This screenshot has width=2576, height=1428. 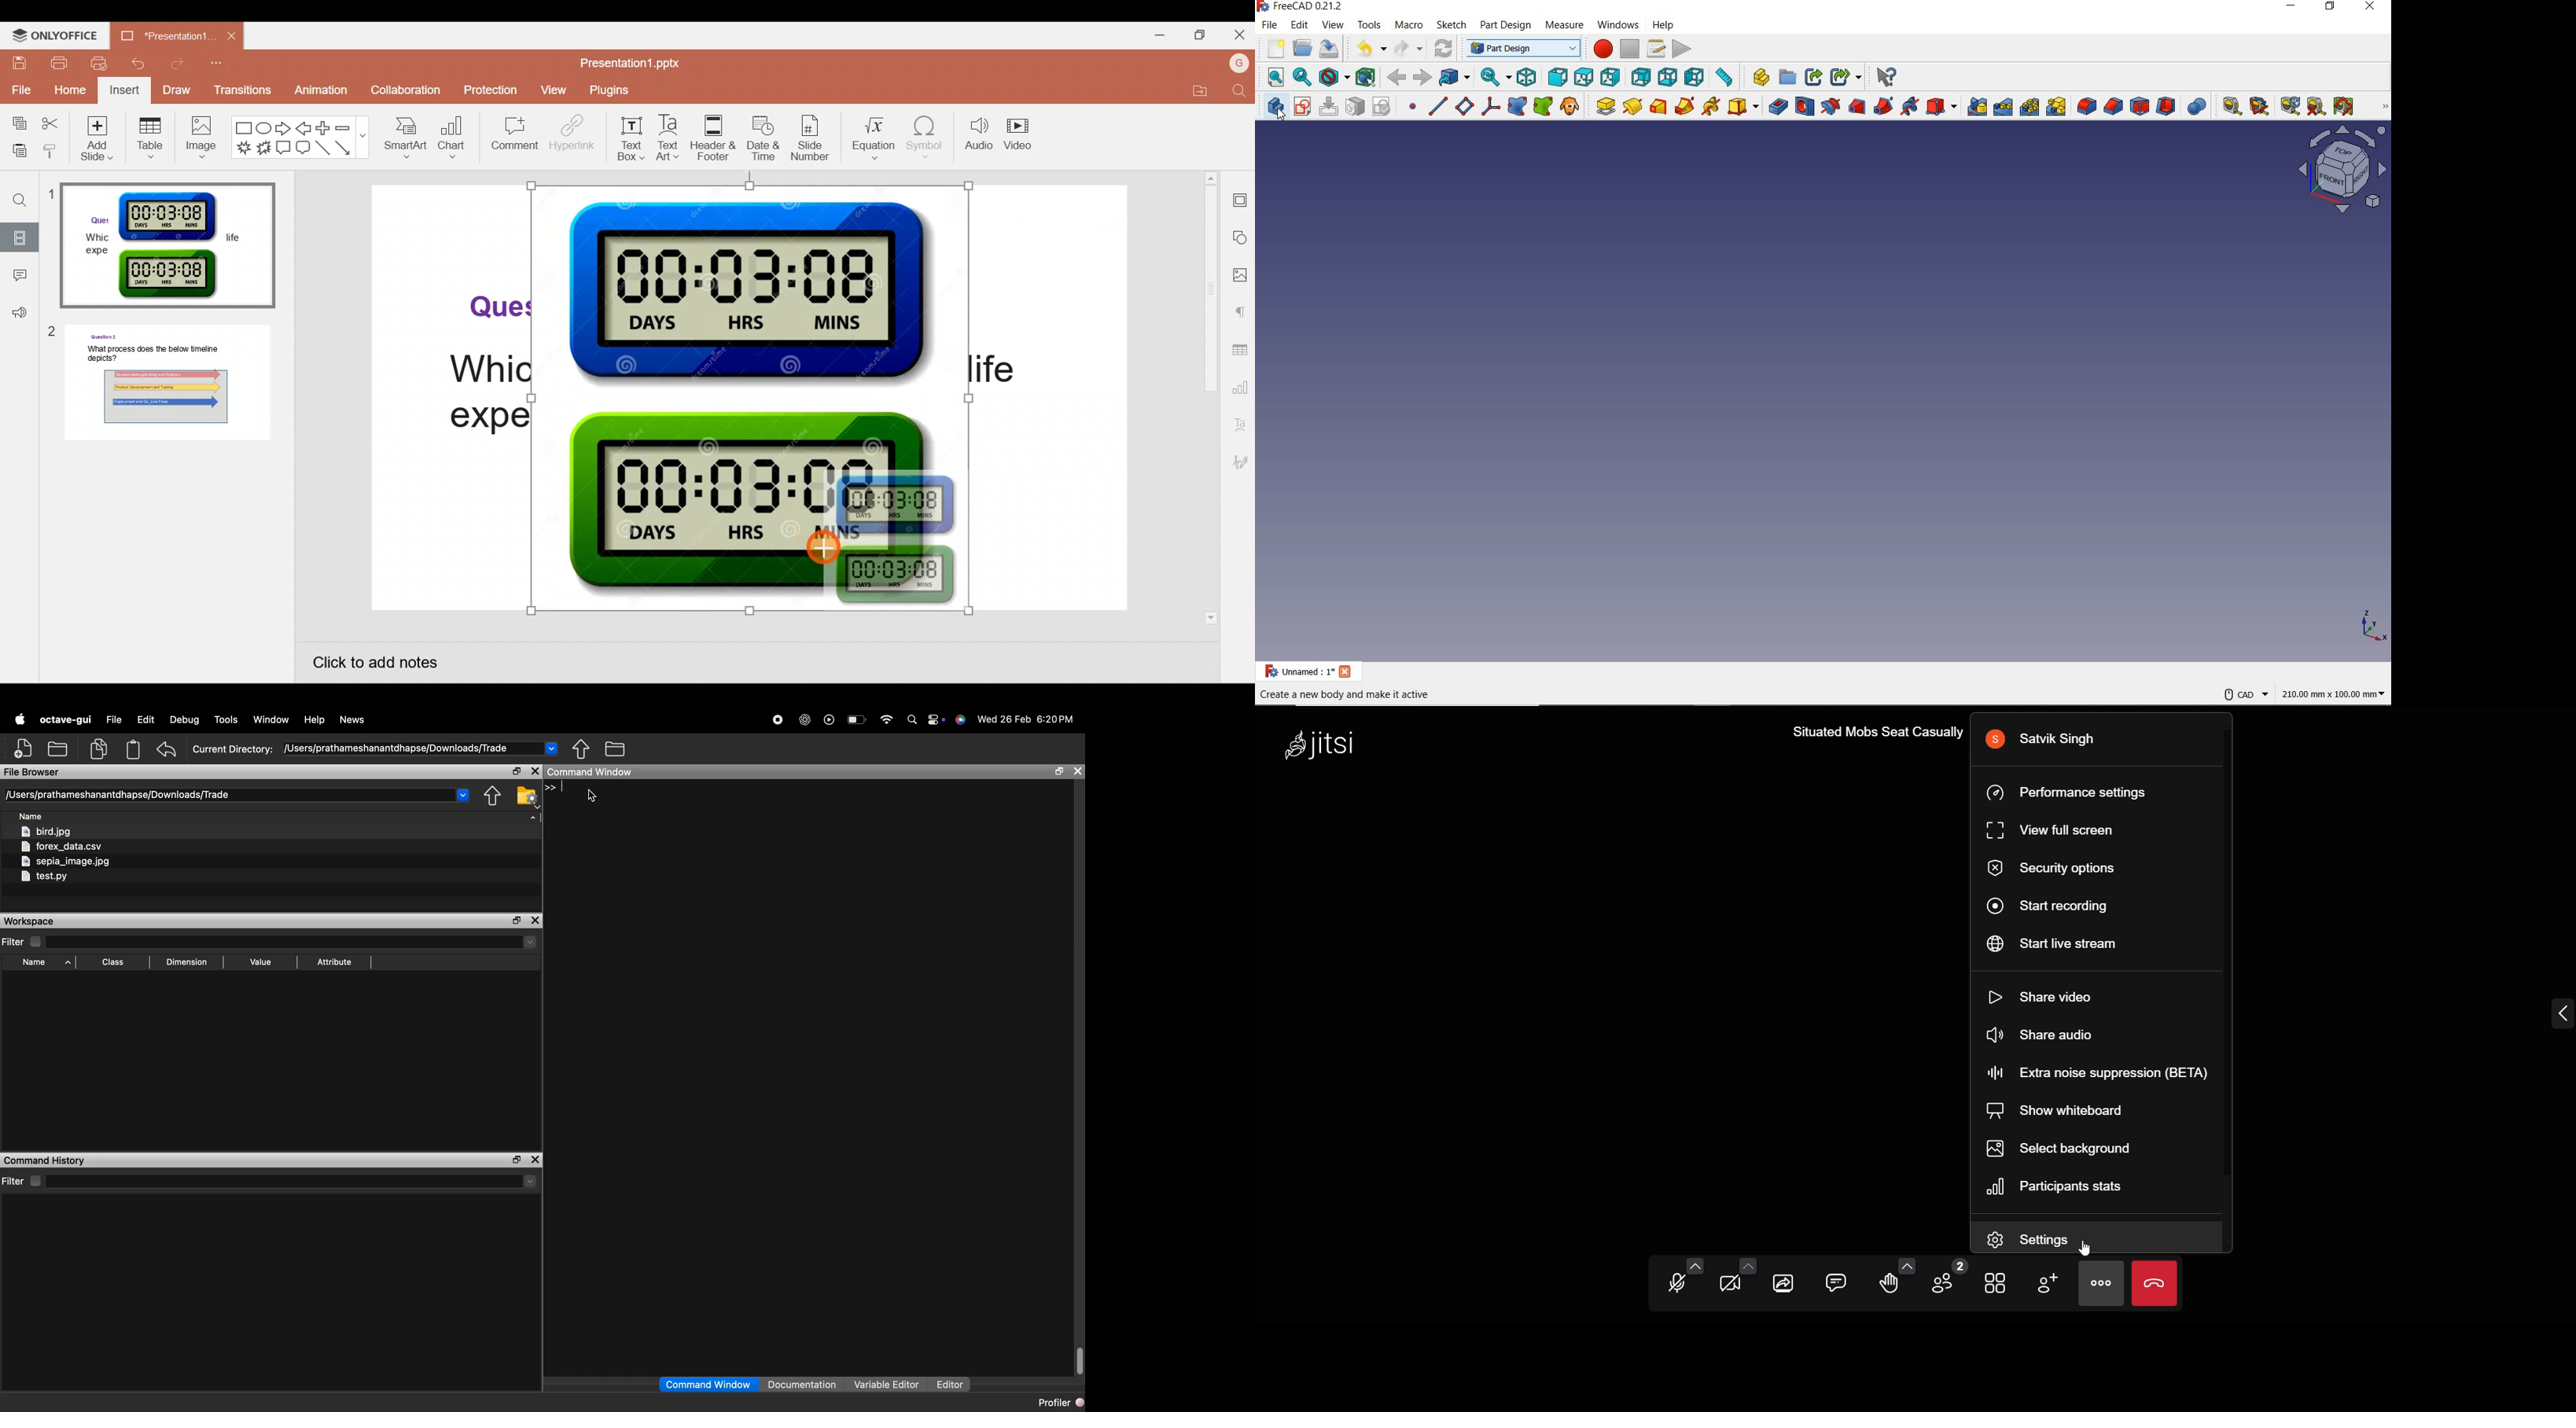 I want to click on Folder, so click(x=617, y=749).